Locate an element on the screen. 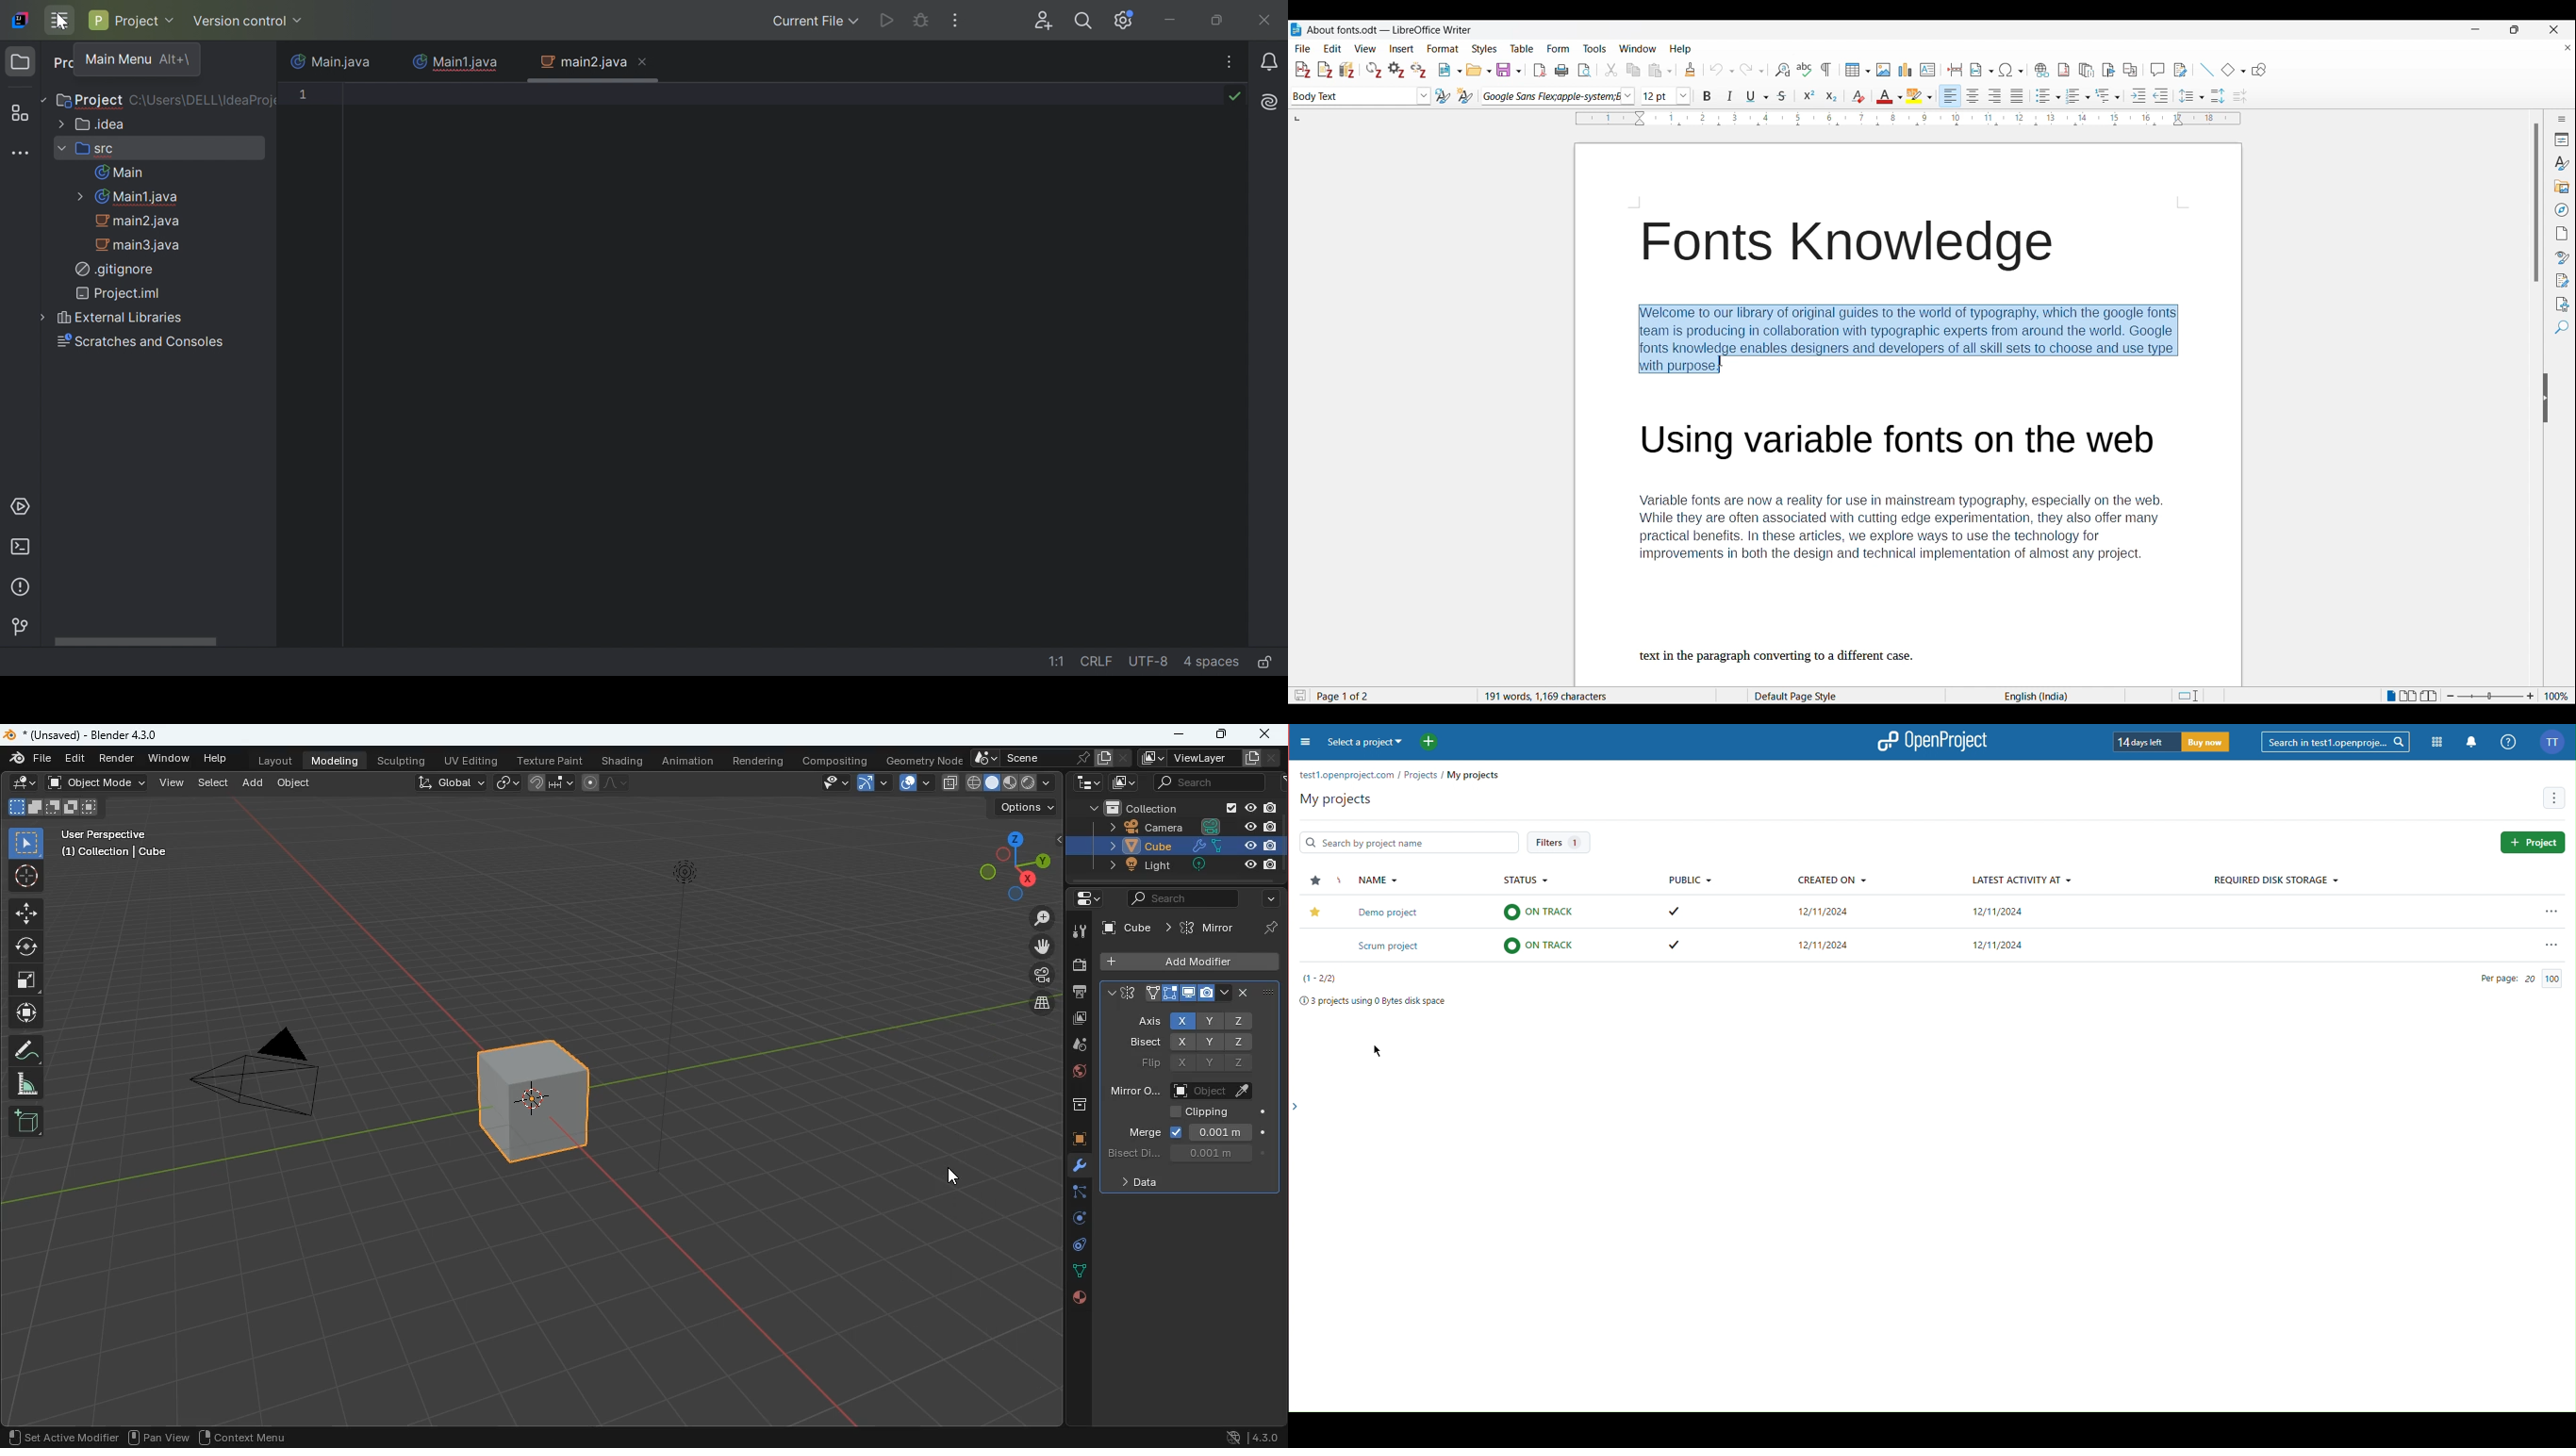 The height and width of the screenshot is (1456, 2576). Insert menu is located at coordinates (1402, 49).